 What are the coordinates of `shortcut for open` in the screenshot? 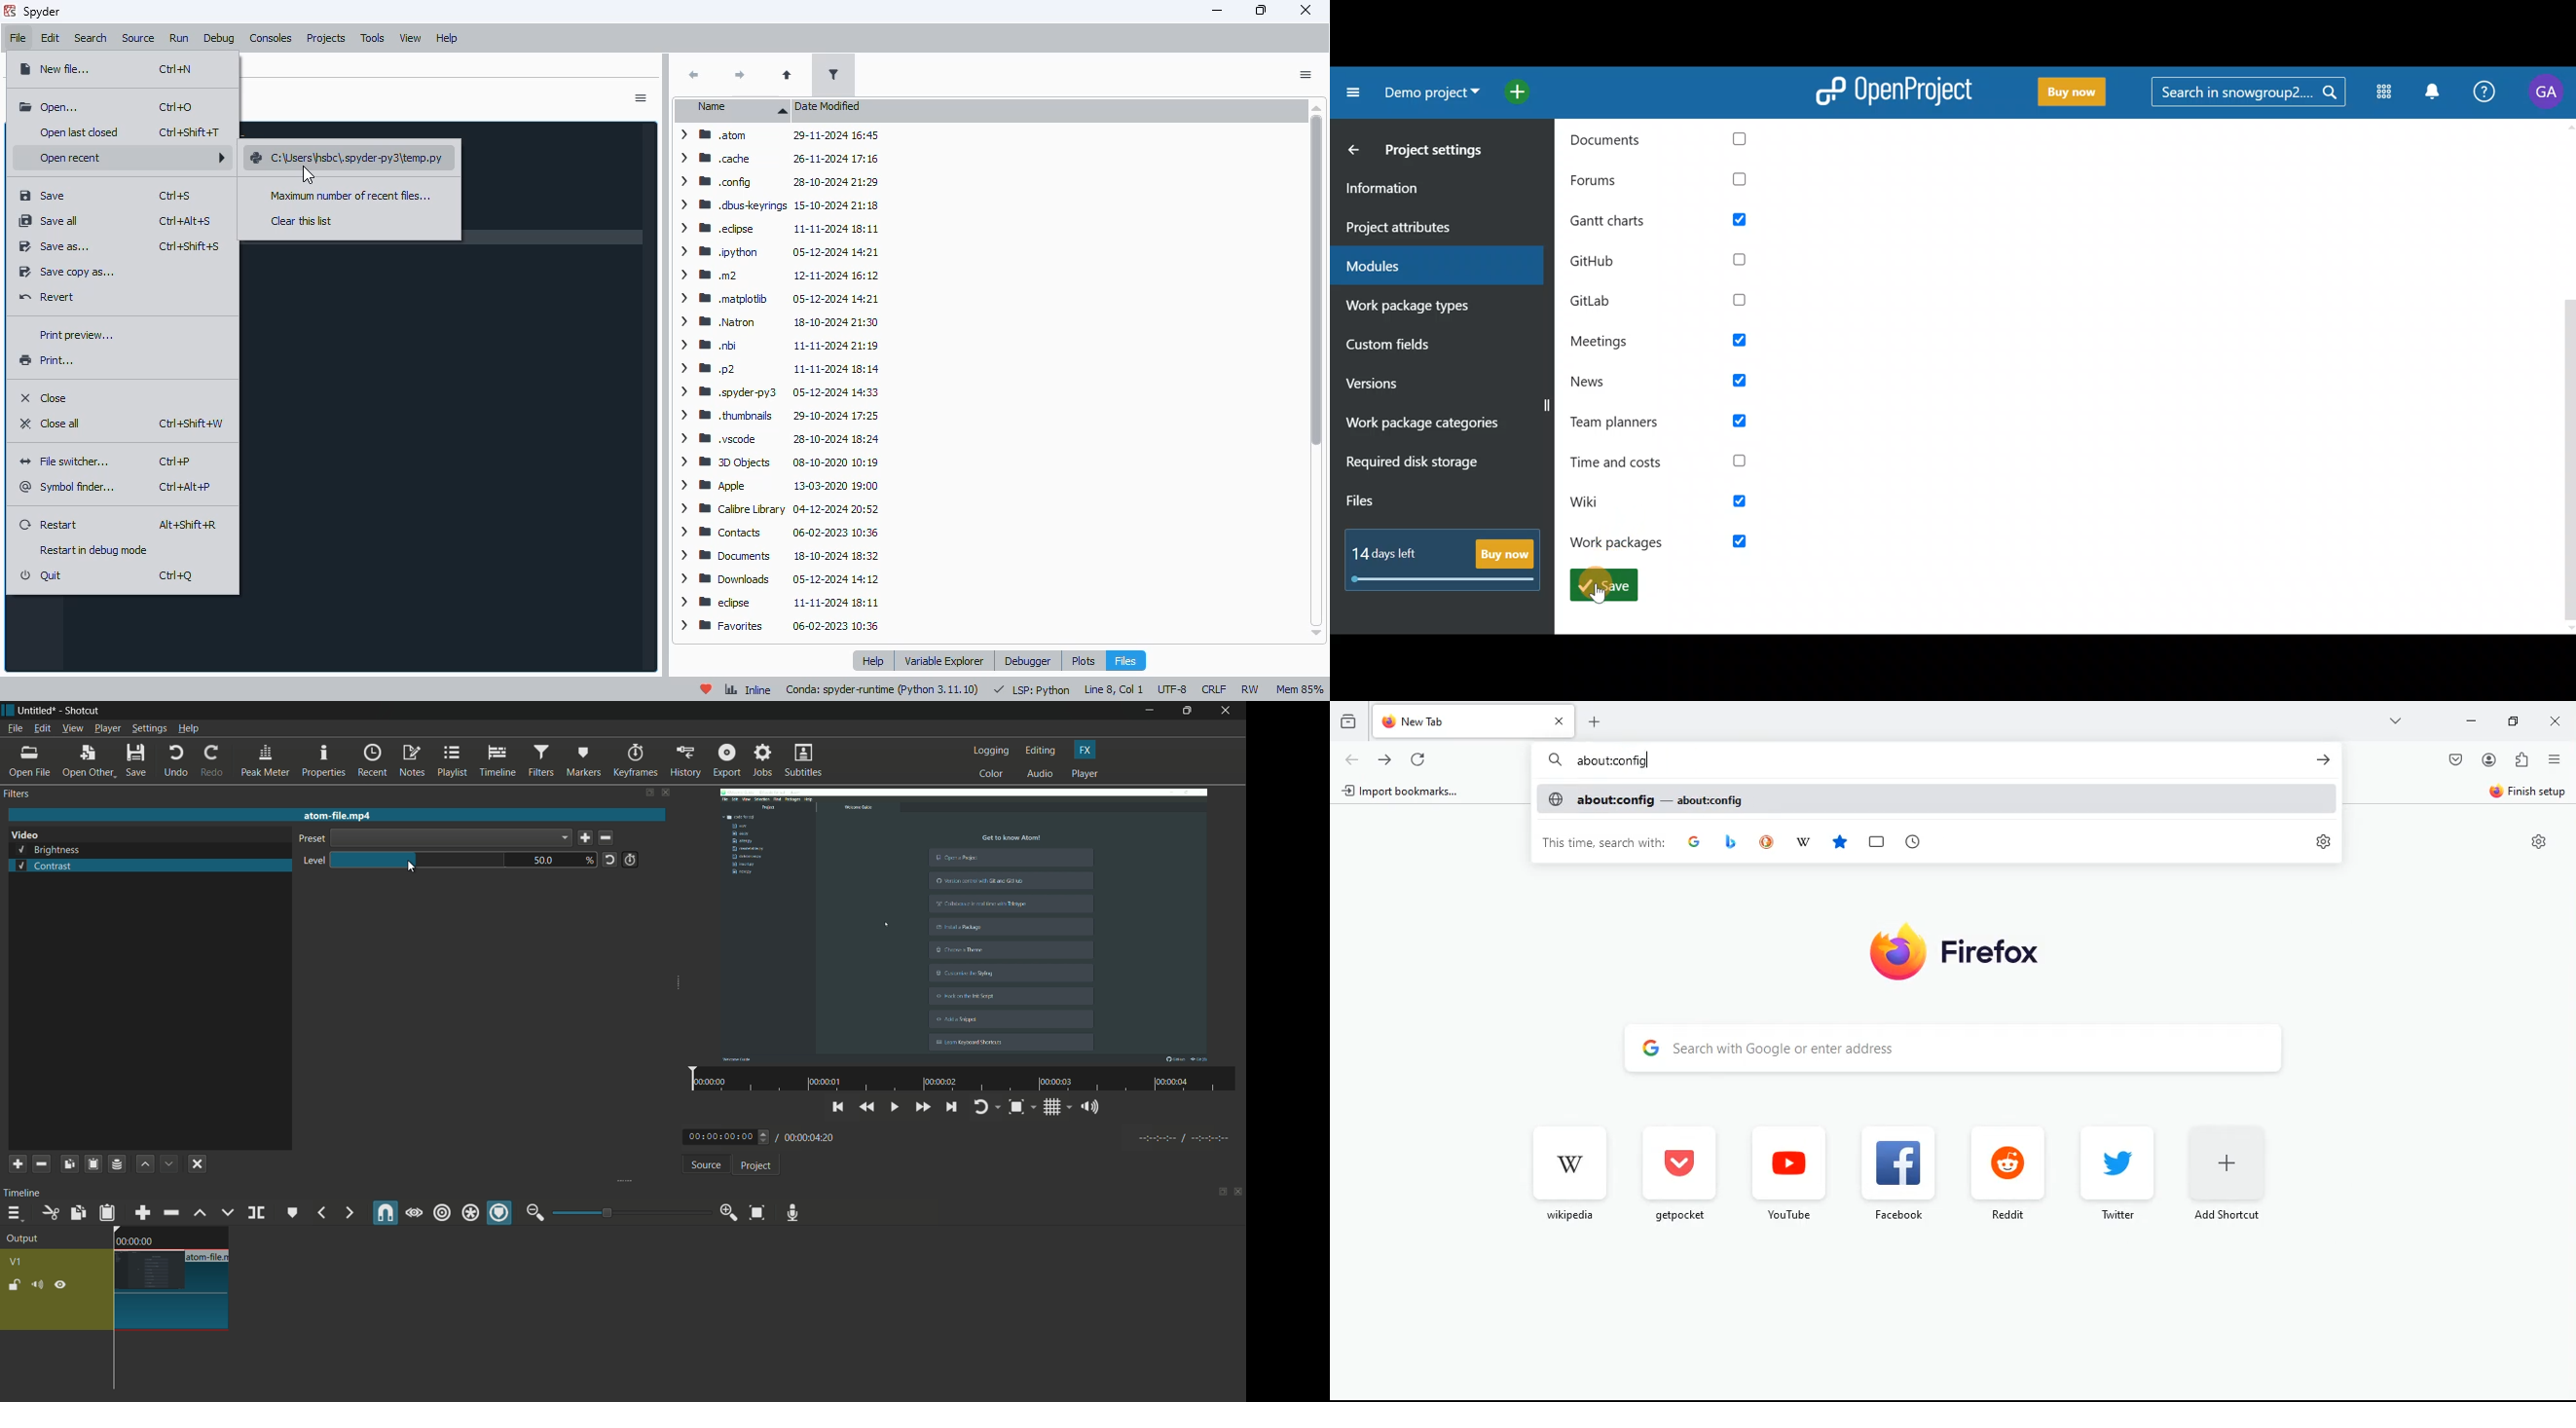 It's located at (178, 107).